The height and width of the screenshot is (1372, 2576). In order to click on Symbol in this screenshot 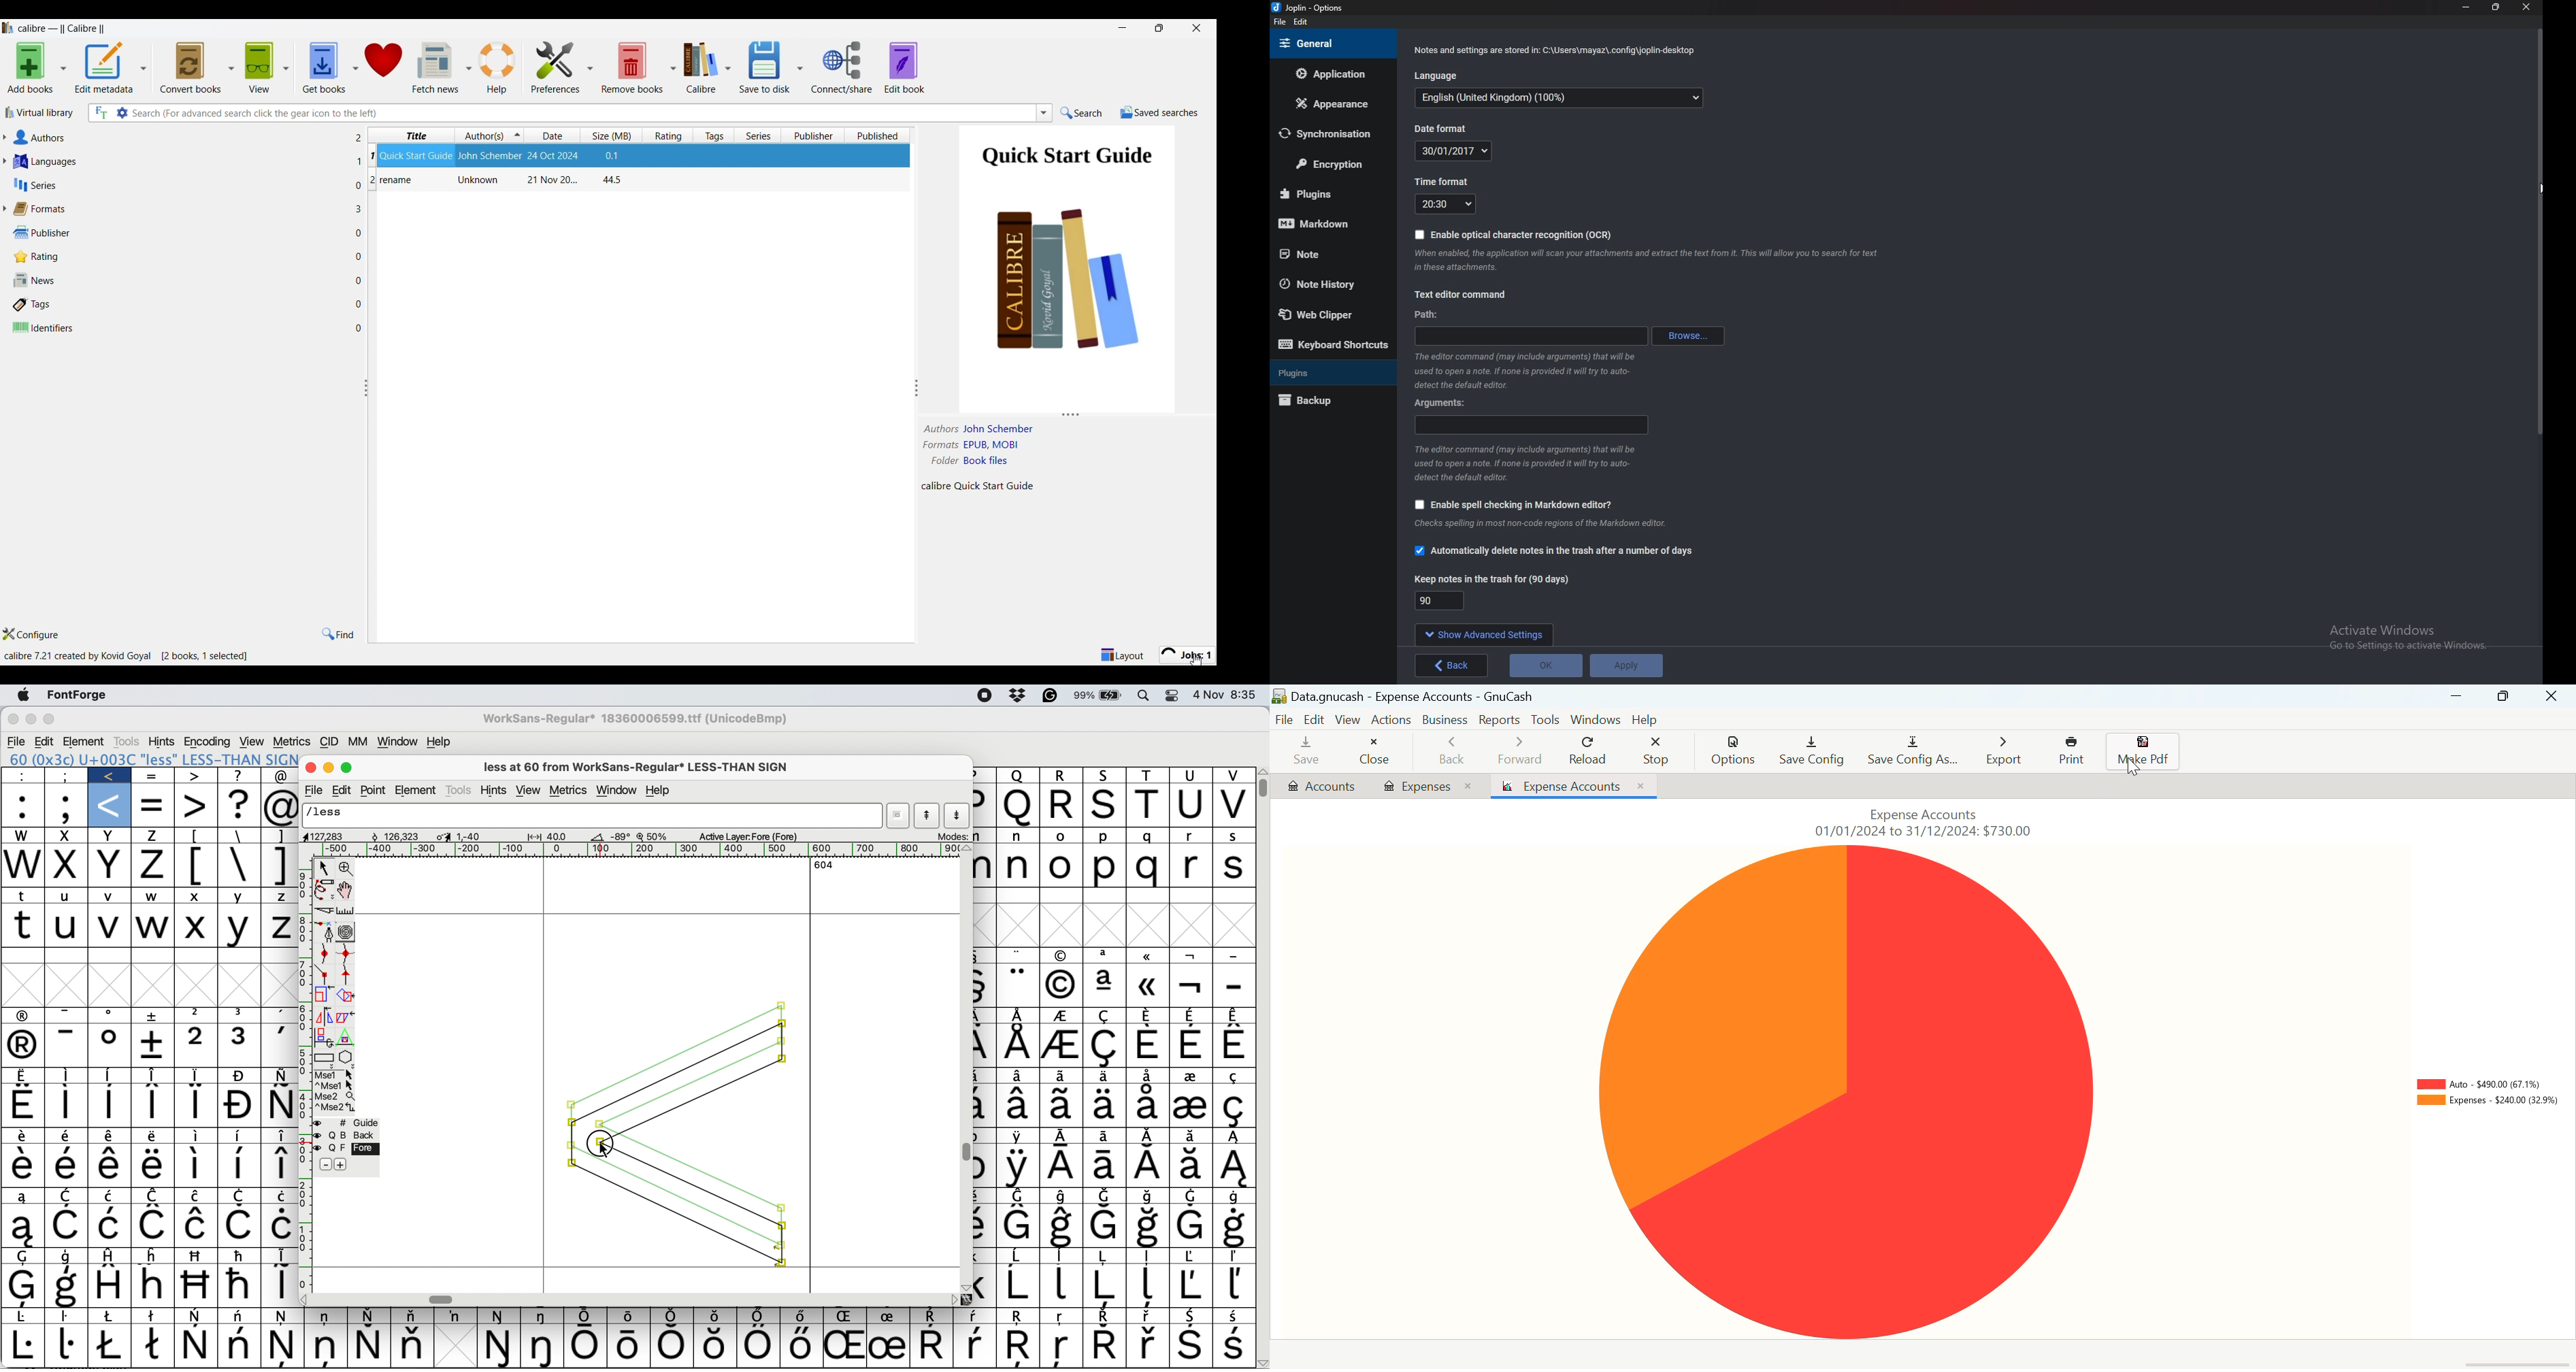, I will do `click(1108, 1167)`.